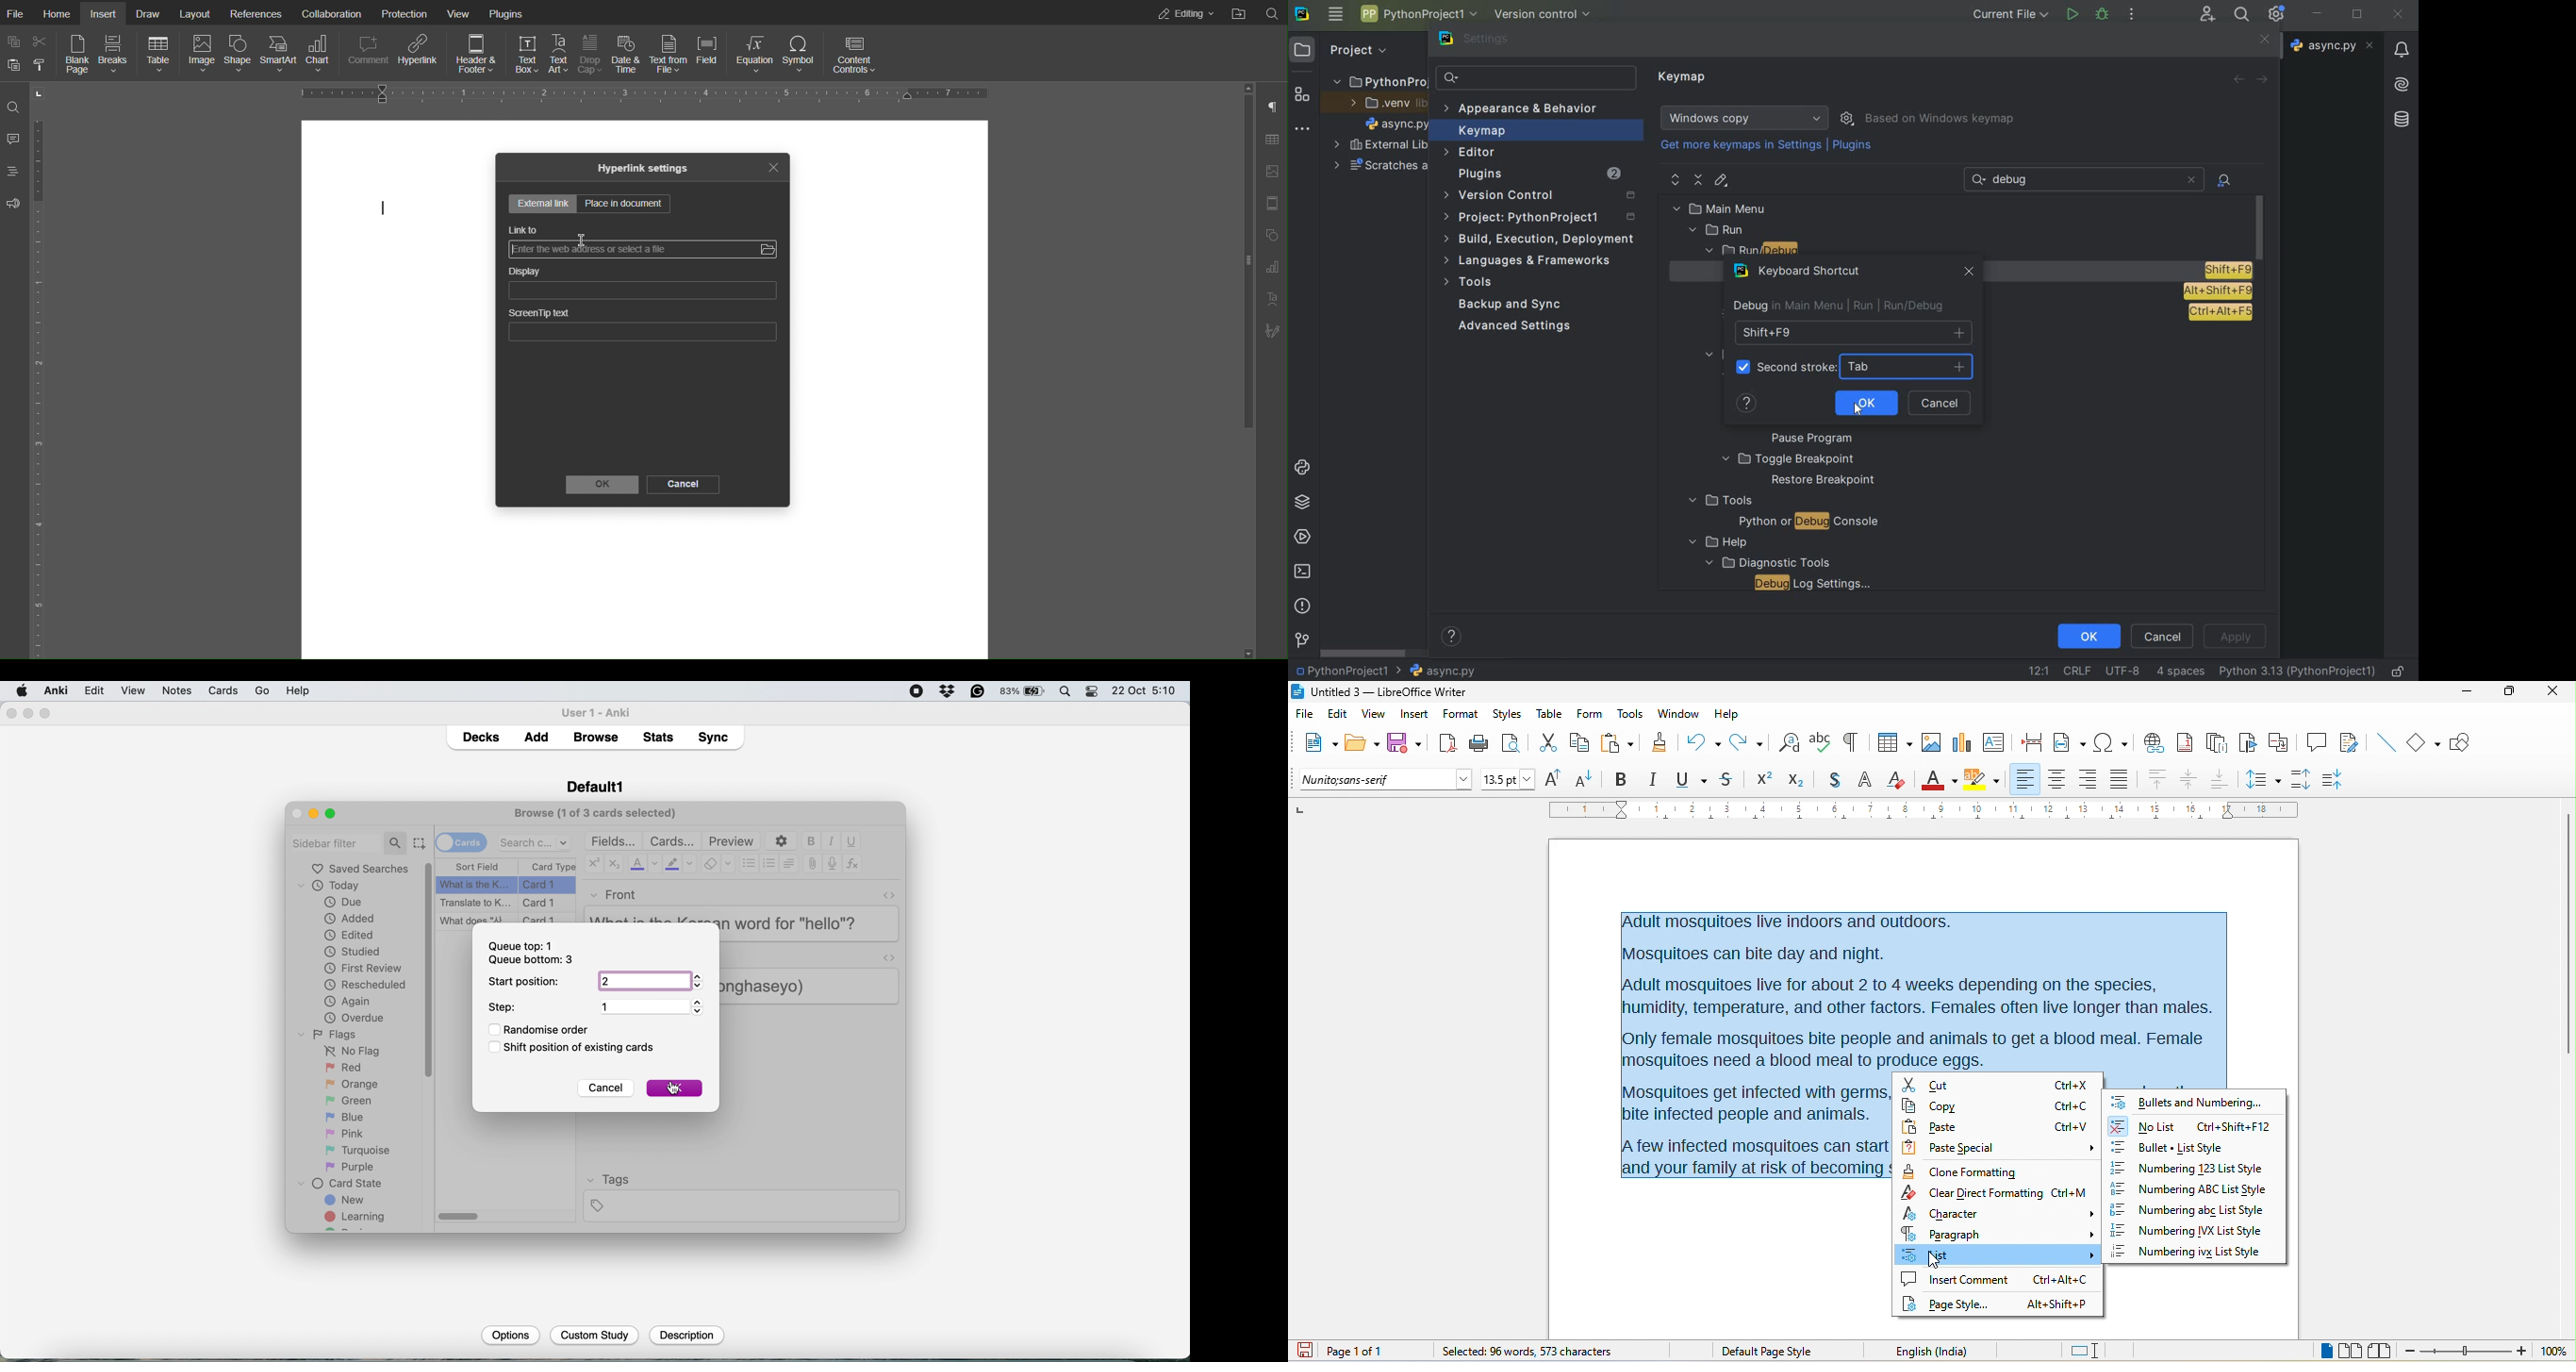  Describe the element at coordinates (2553, 695) in the screenshot. I see `close` at that location.